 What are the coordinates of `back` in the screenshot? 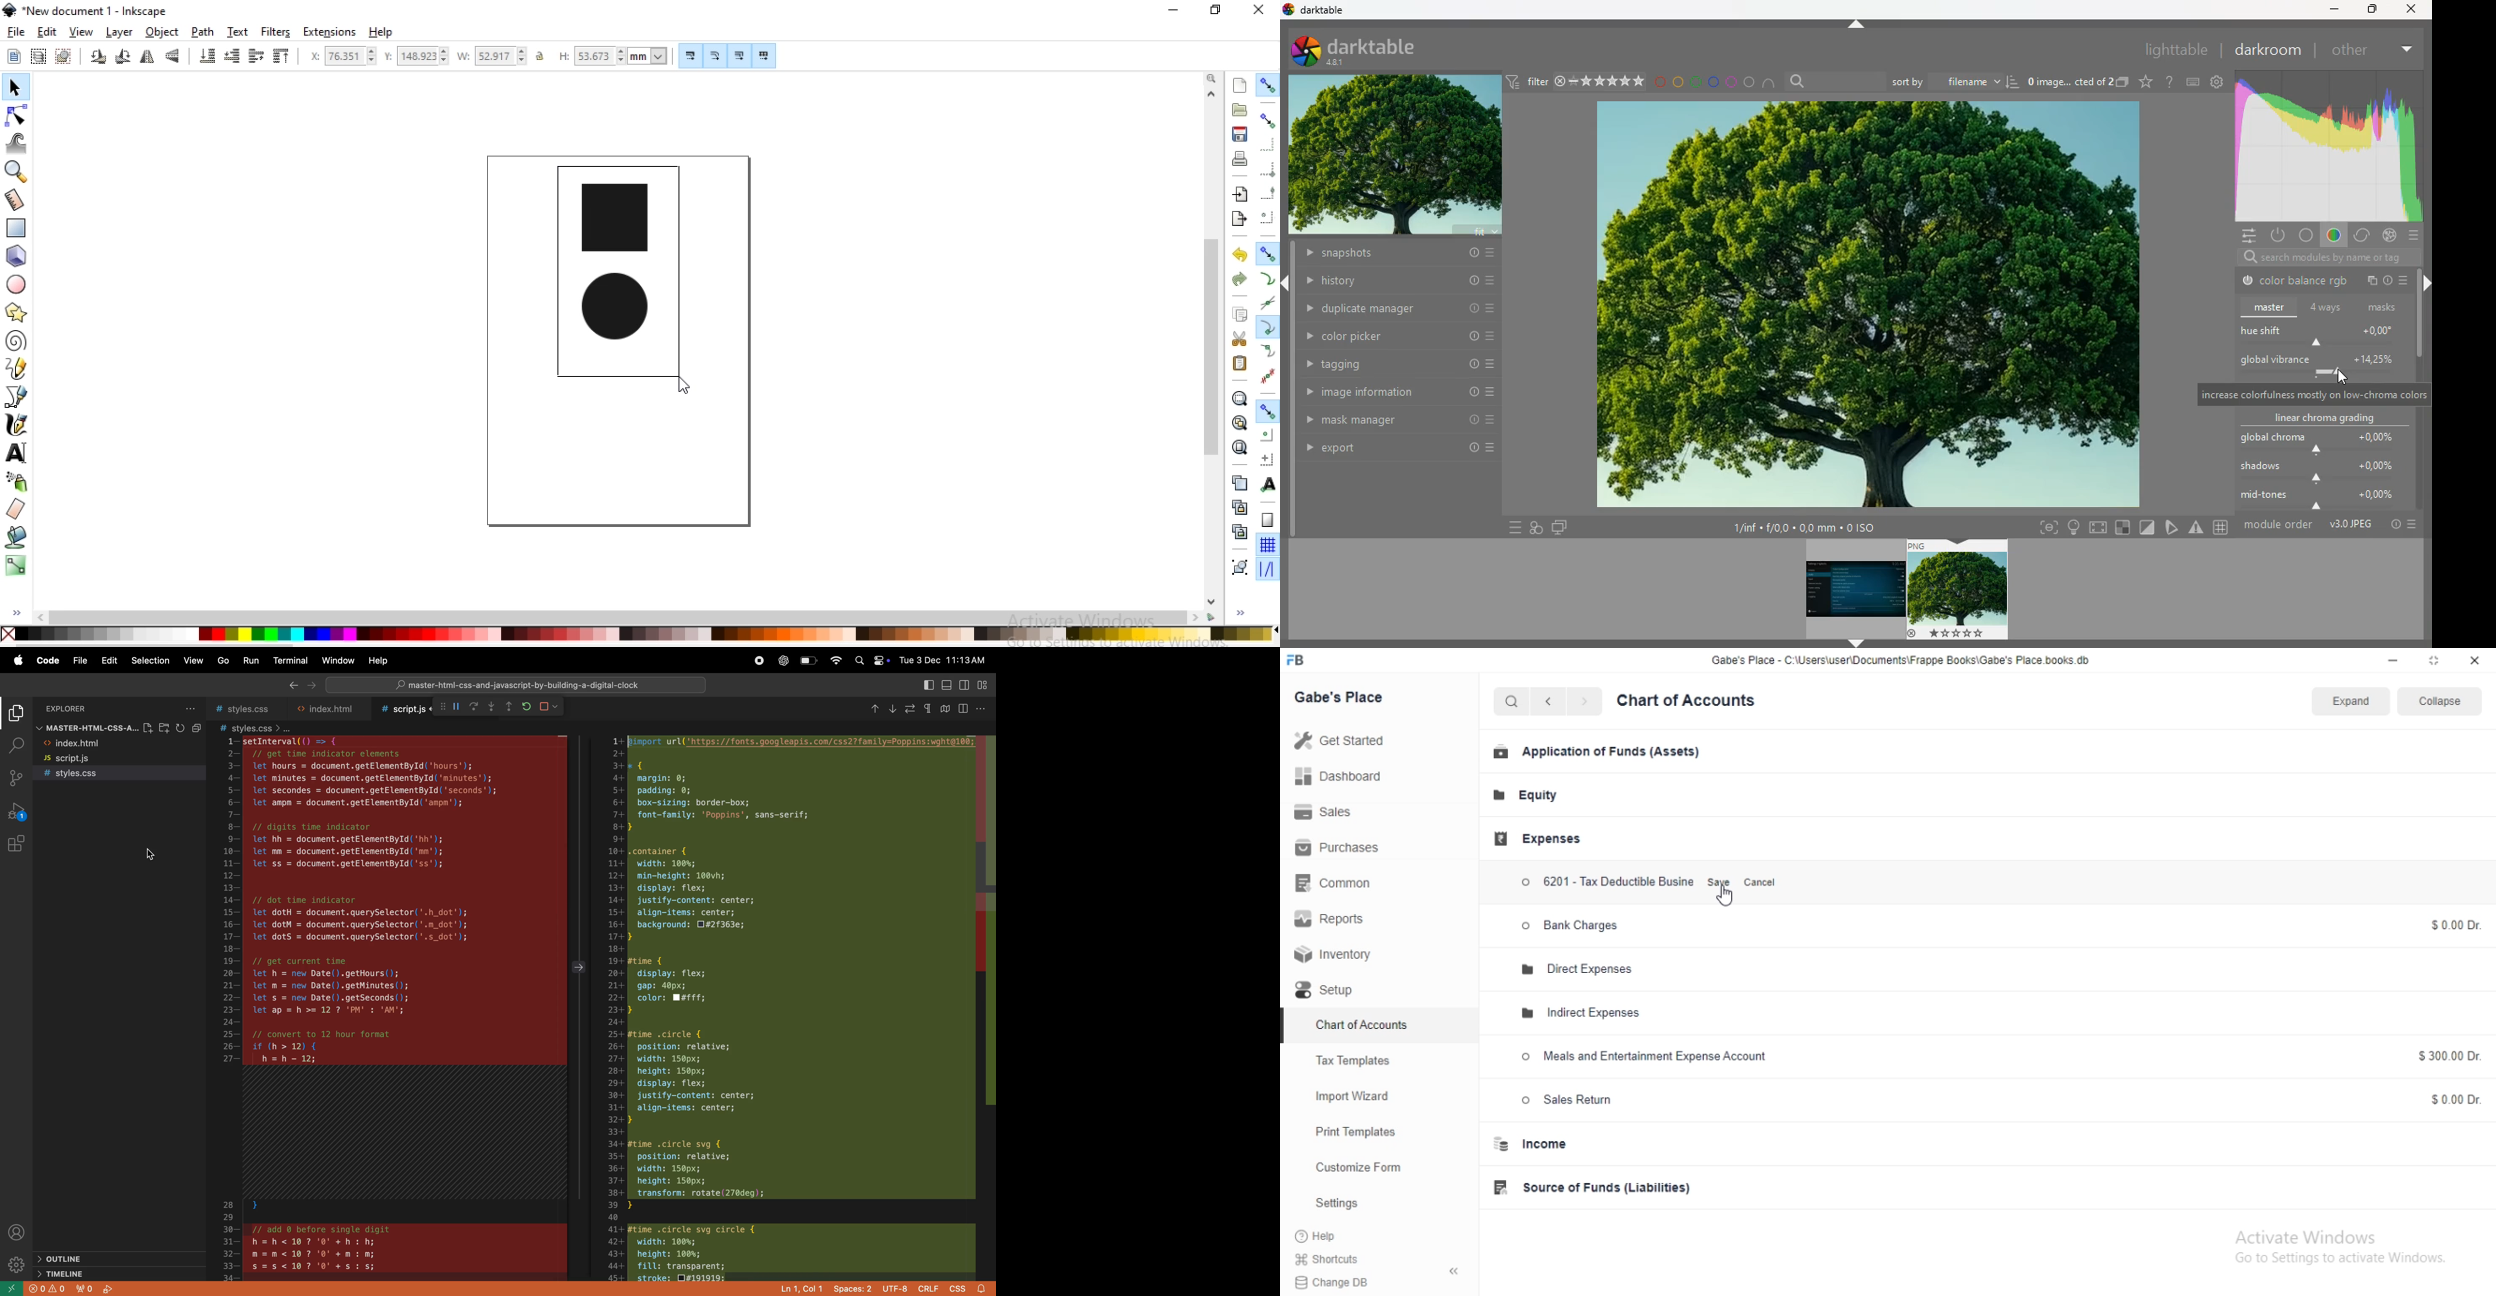 It's located at (1553, 704).